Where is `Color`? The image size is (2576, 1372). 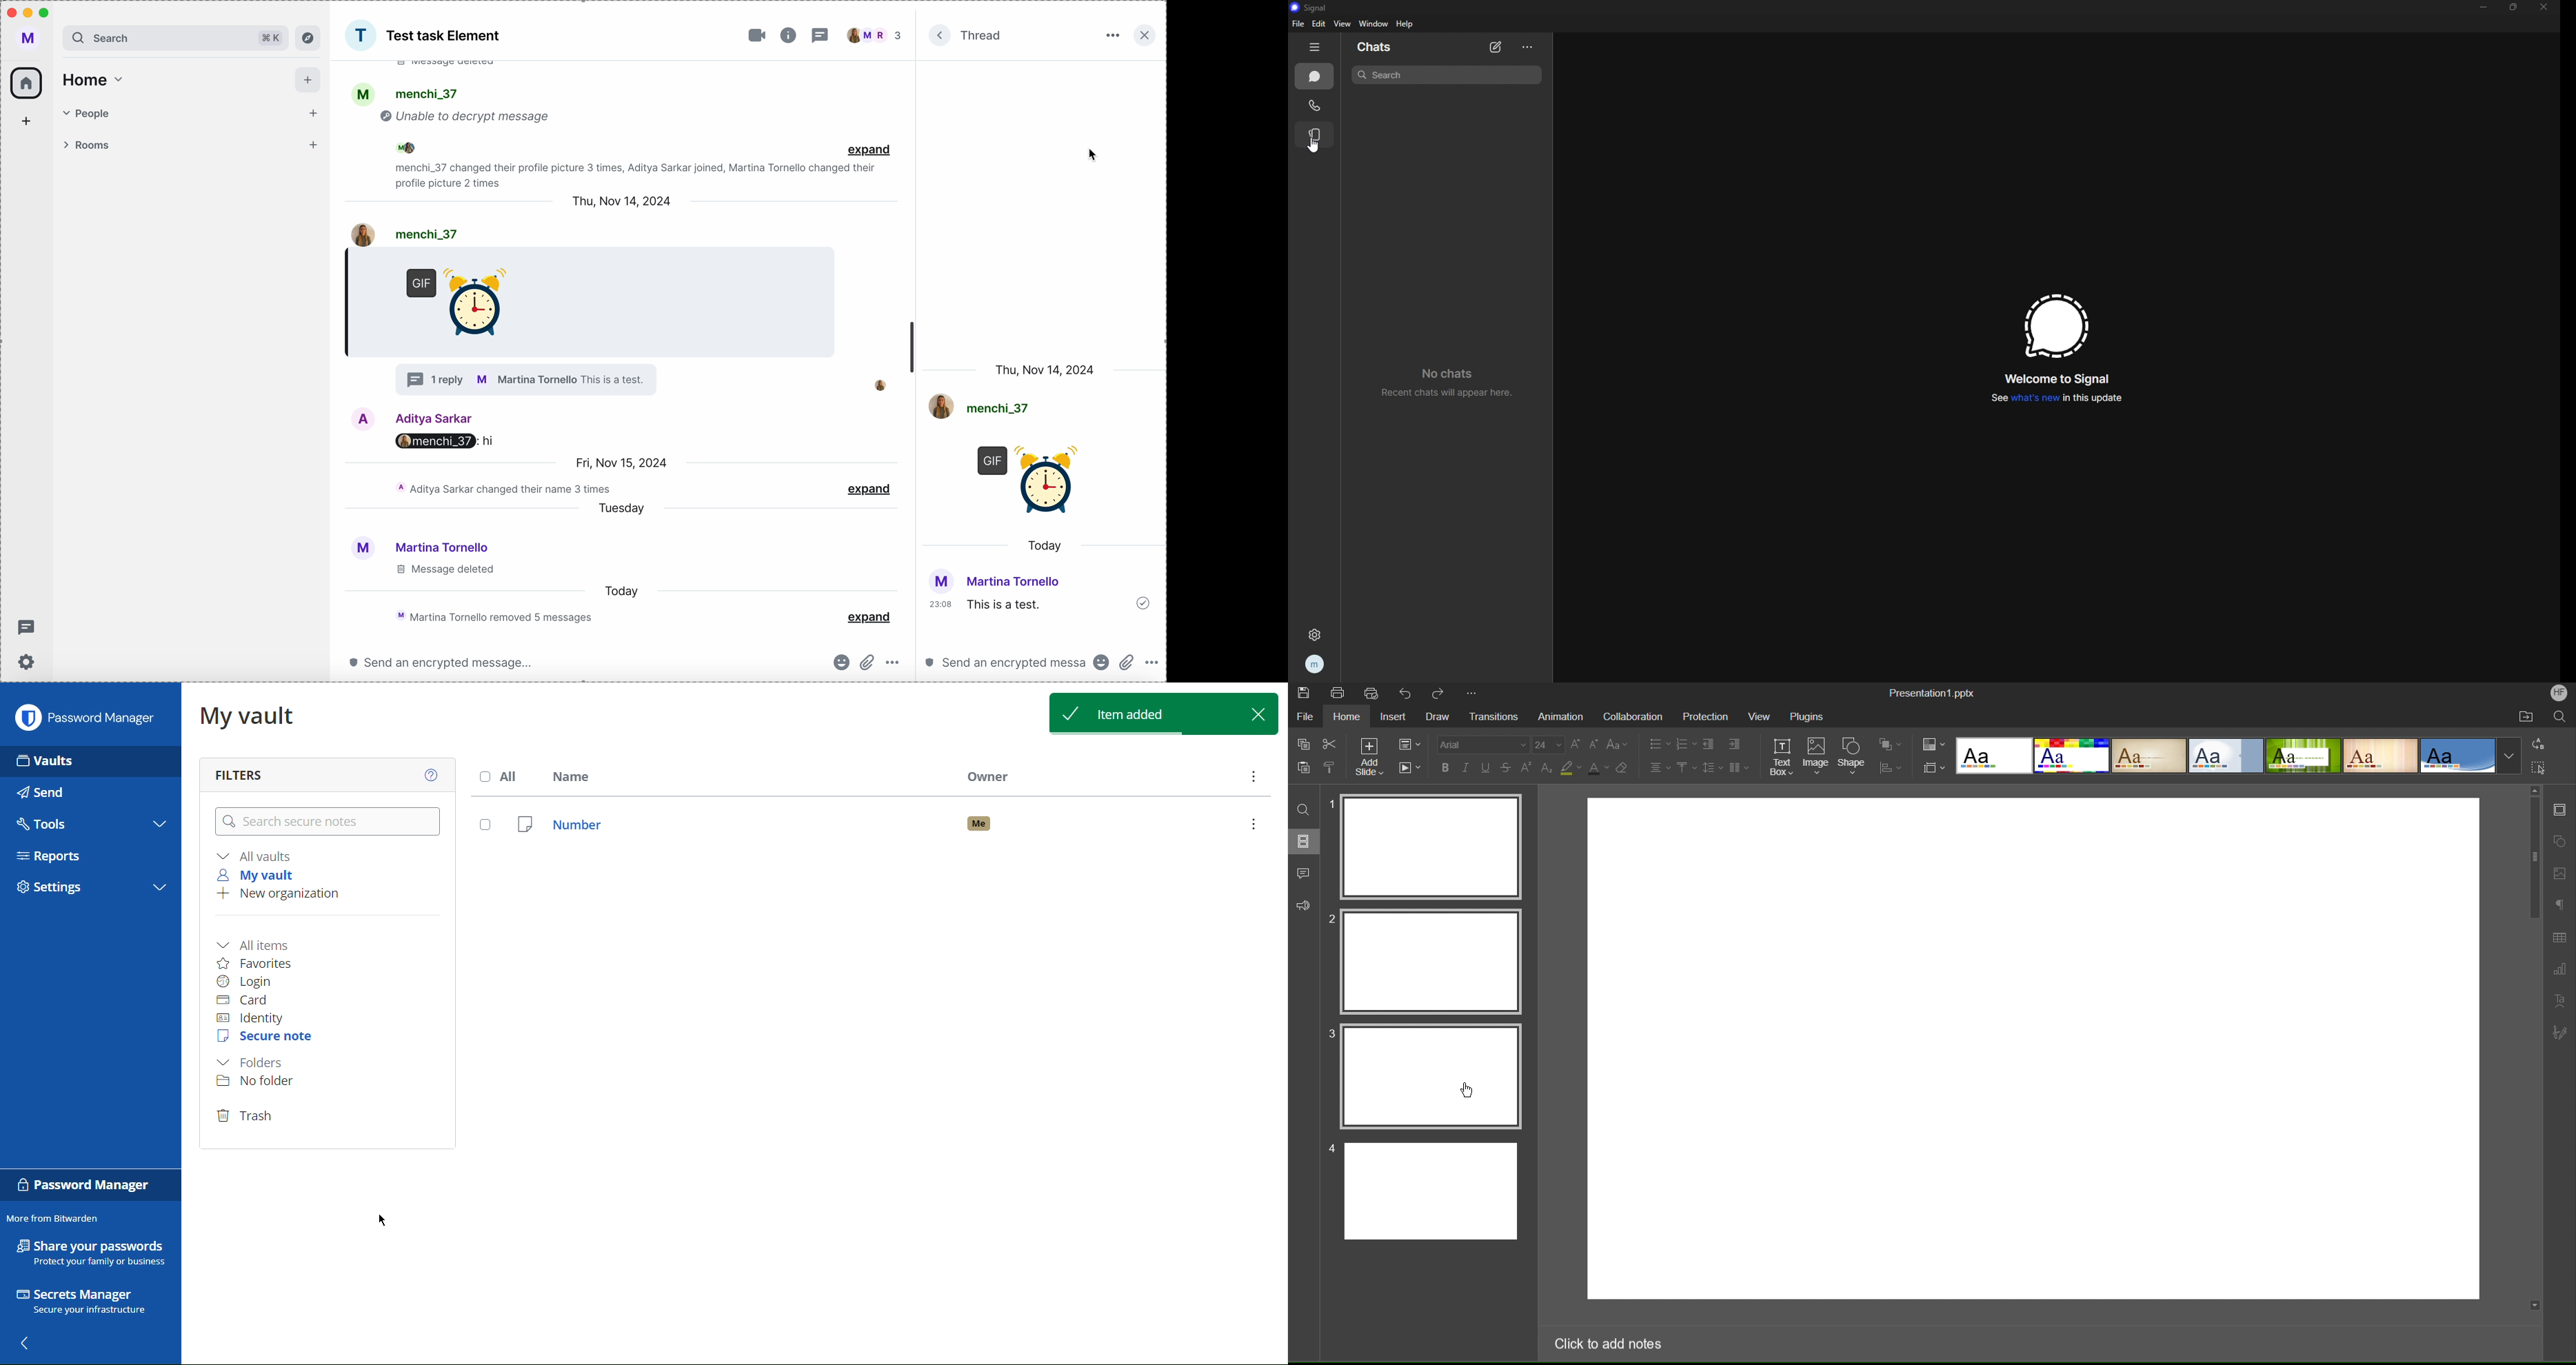
Color is located at coordinates (1933, 744).